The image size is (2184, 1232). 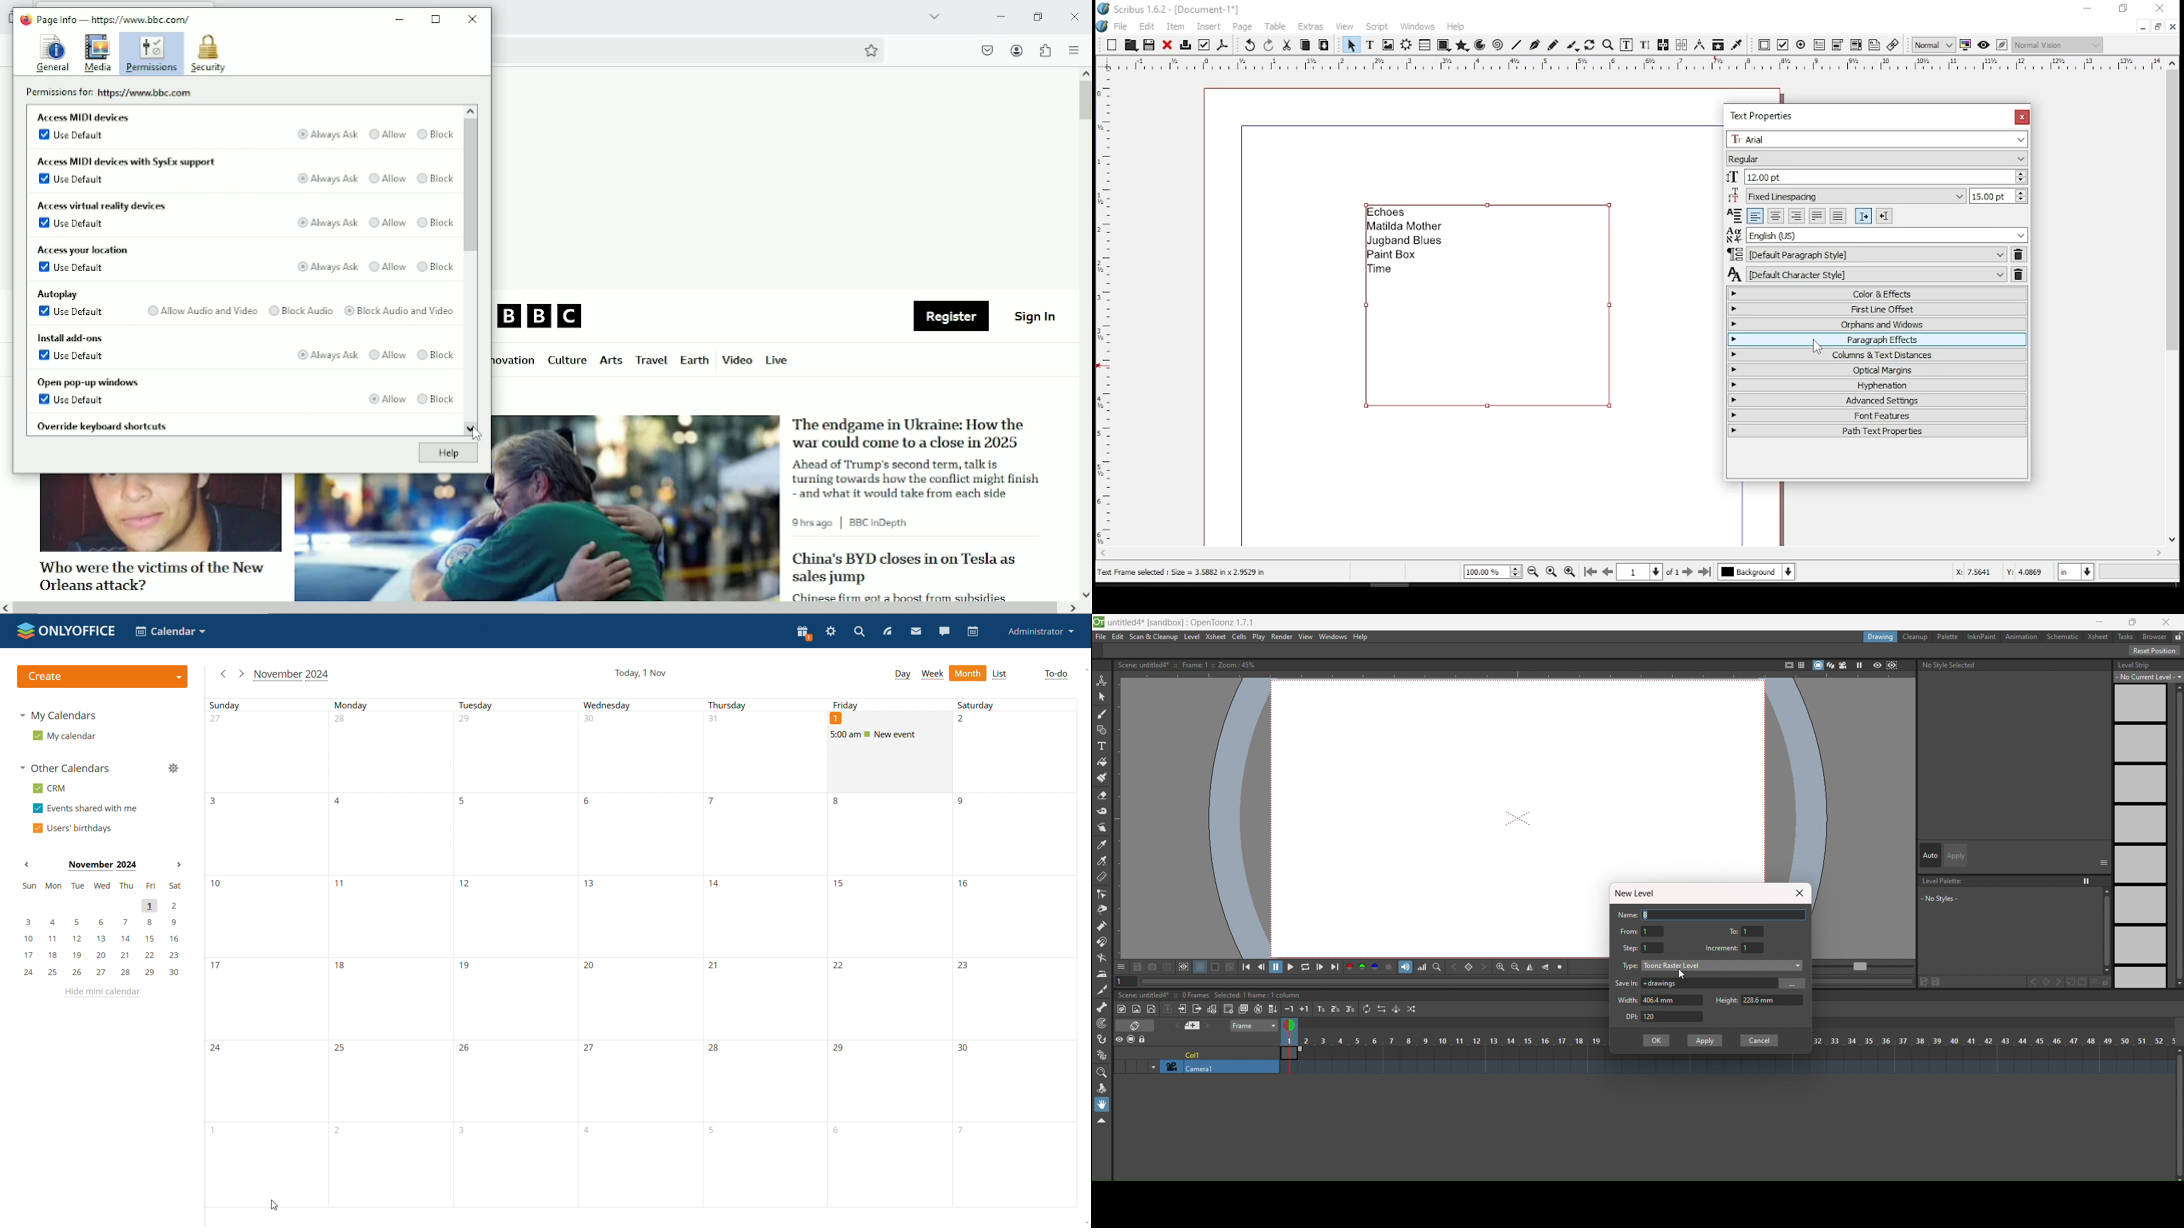 I want to click on X: 4.1993, so click(x=1970, y=571).